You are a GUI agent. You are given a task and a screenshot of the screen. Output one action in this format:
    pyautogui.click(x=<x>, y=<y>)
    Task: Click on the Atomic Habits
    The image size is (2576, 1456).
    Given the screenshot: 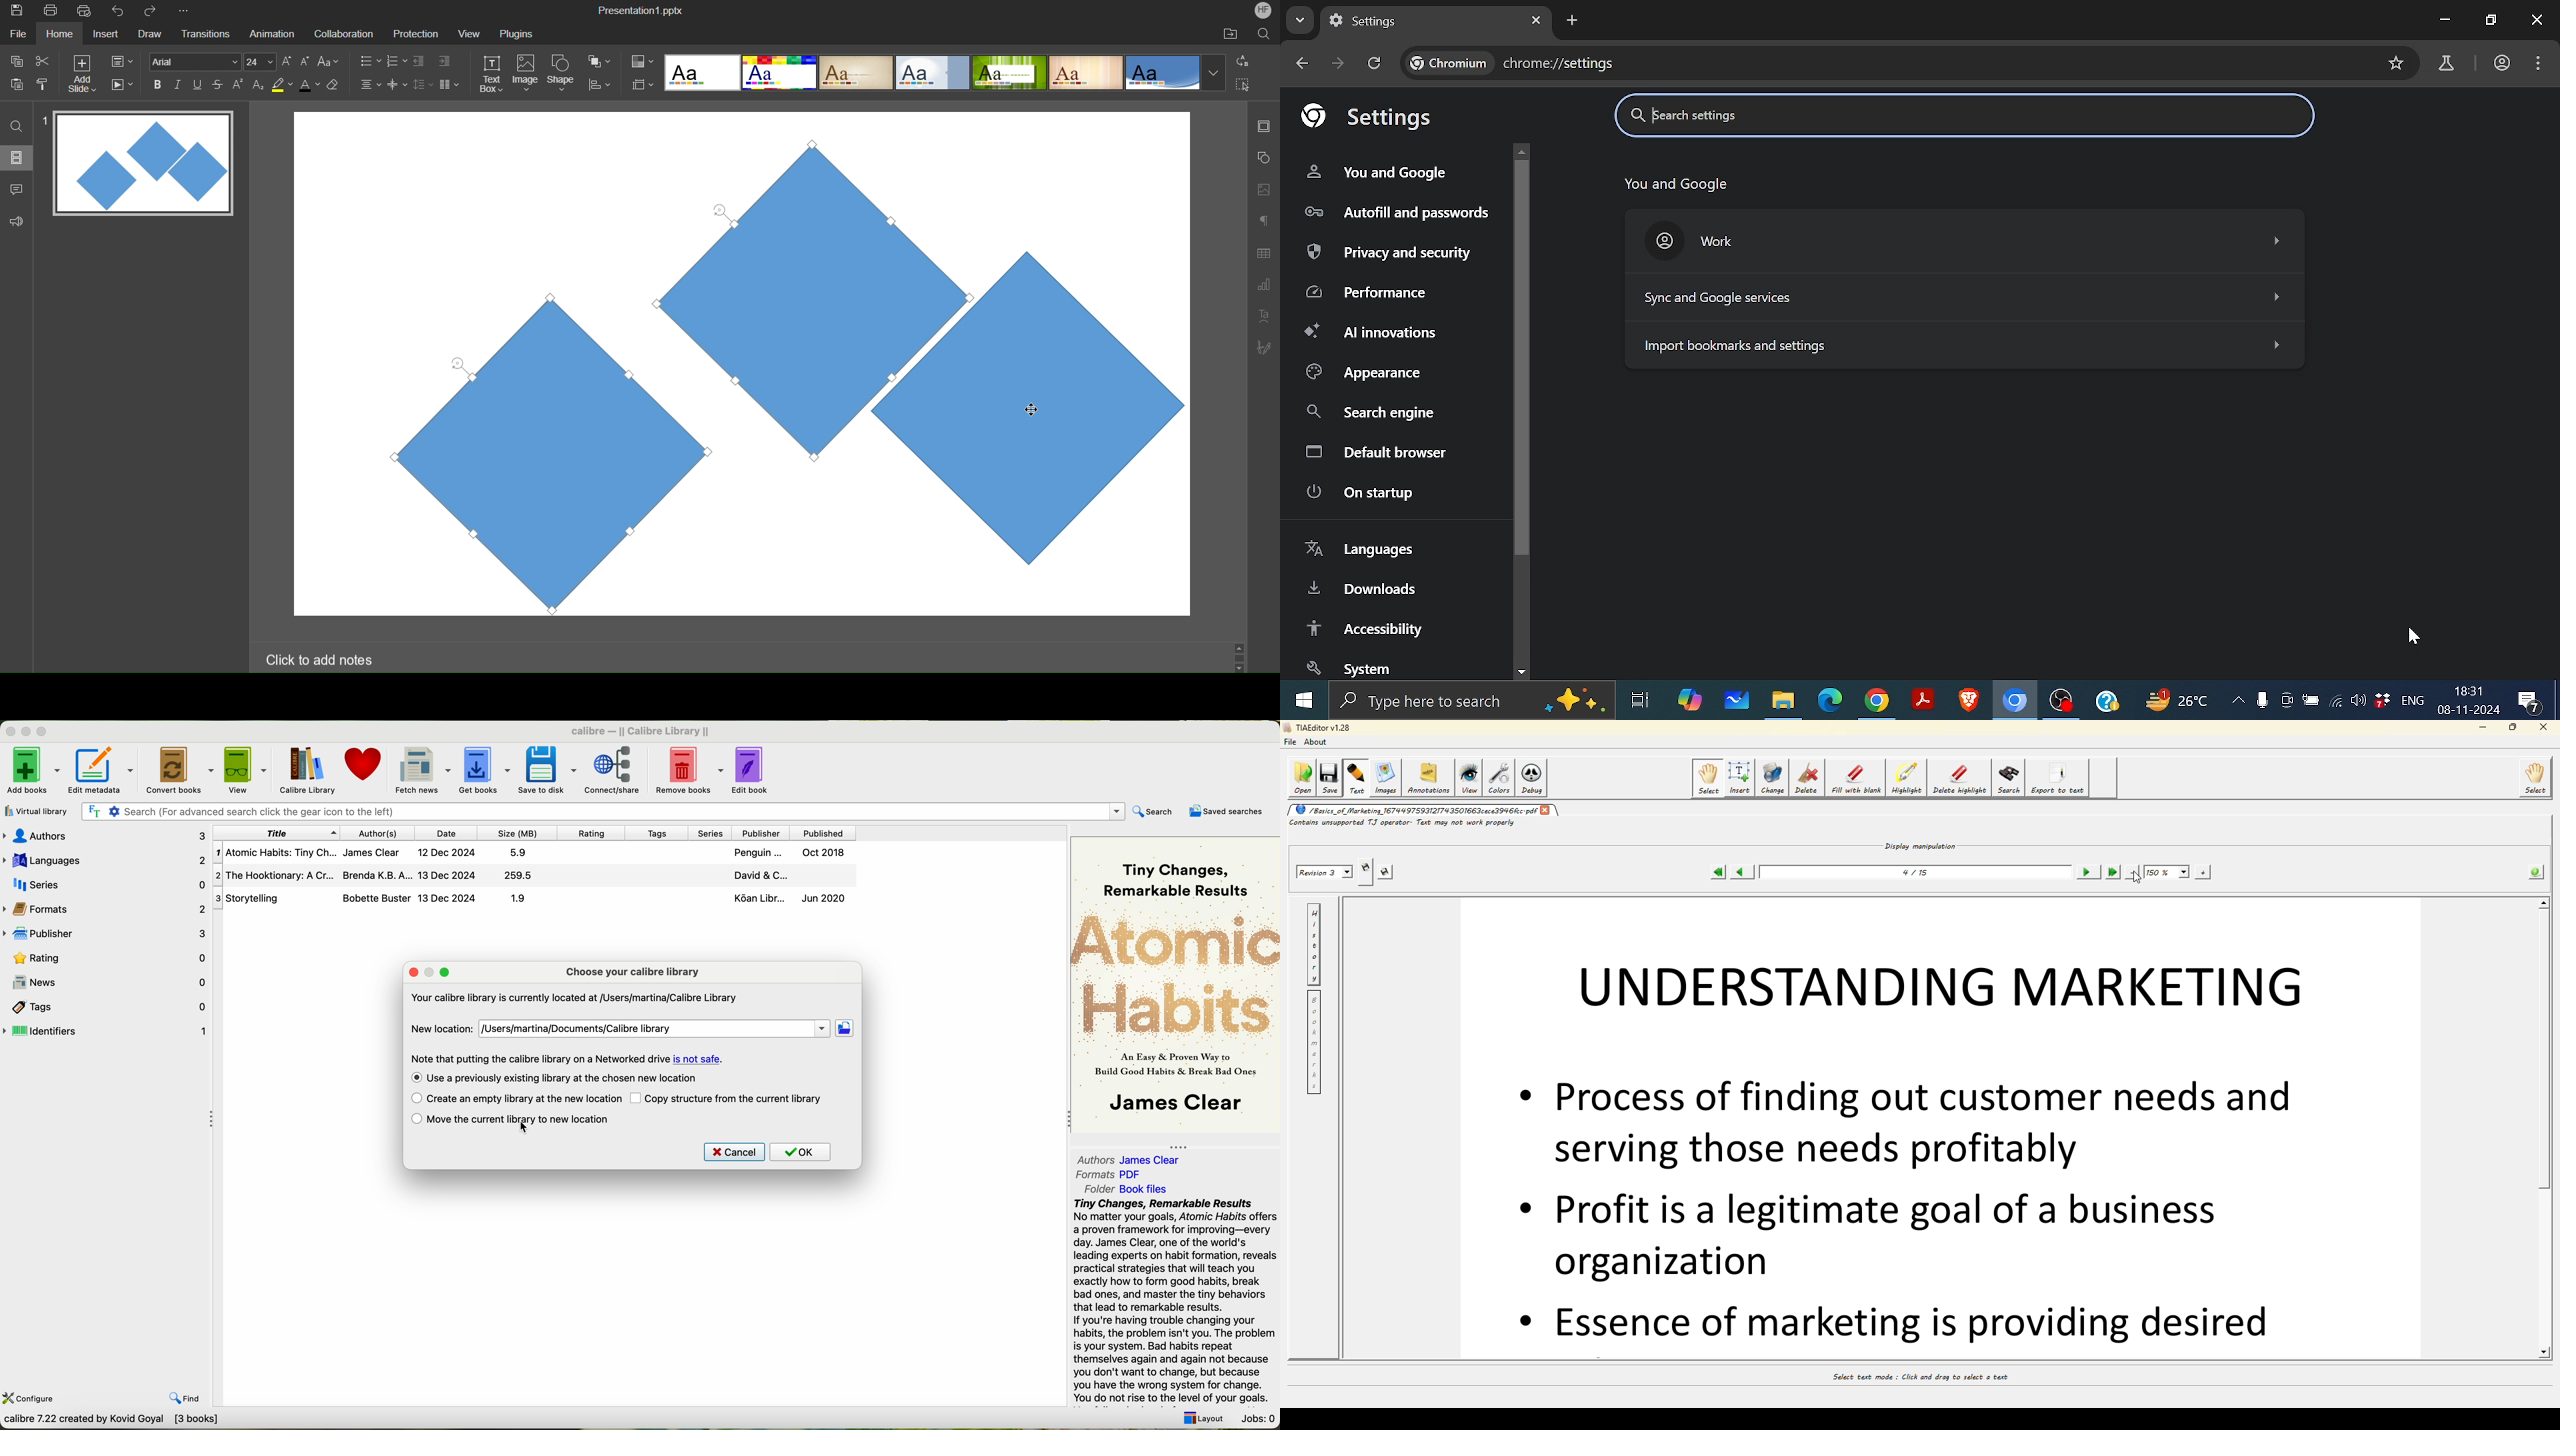 What is the action you would take?
    pyautogui.click(x=1175, y=974)
    